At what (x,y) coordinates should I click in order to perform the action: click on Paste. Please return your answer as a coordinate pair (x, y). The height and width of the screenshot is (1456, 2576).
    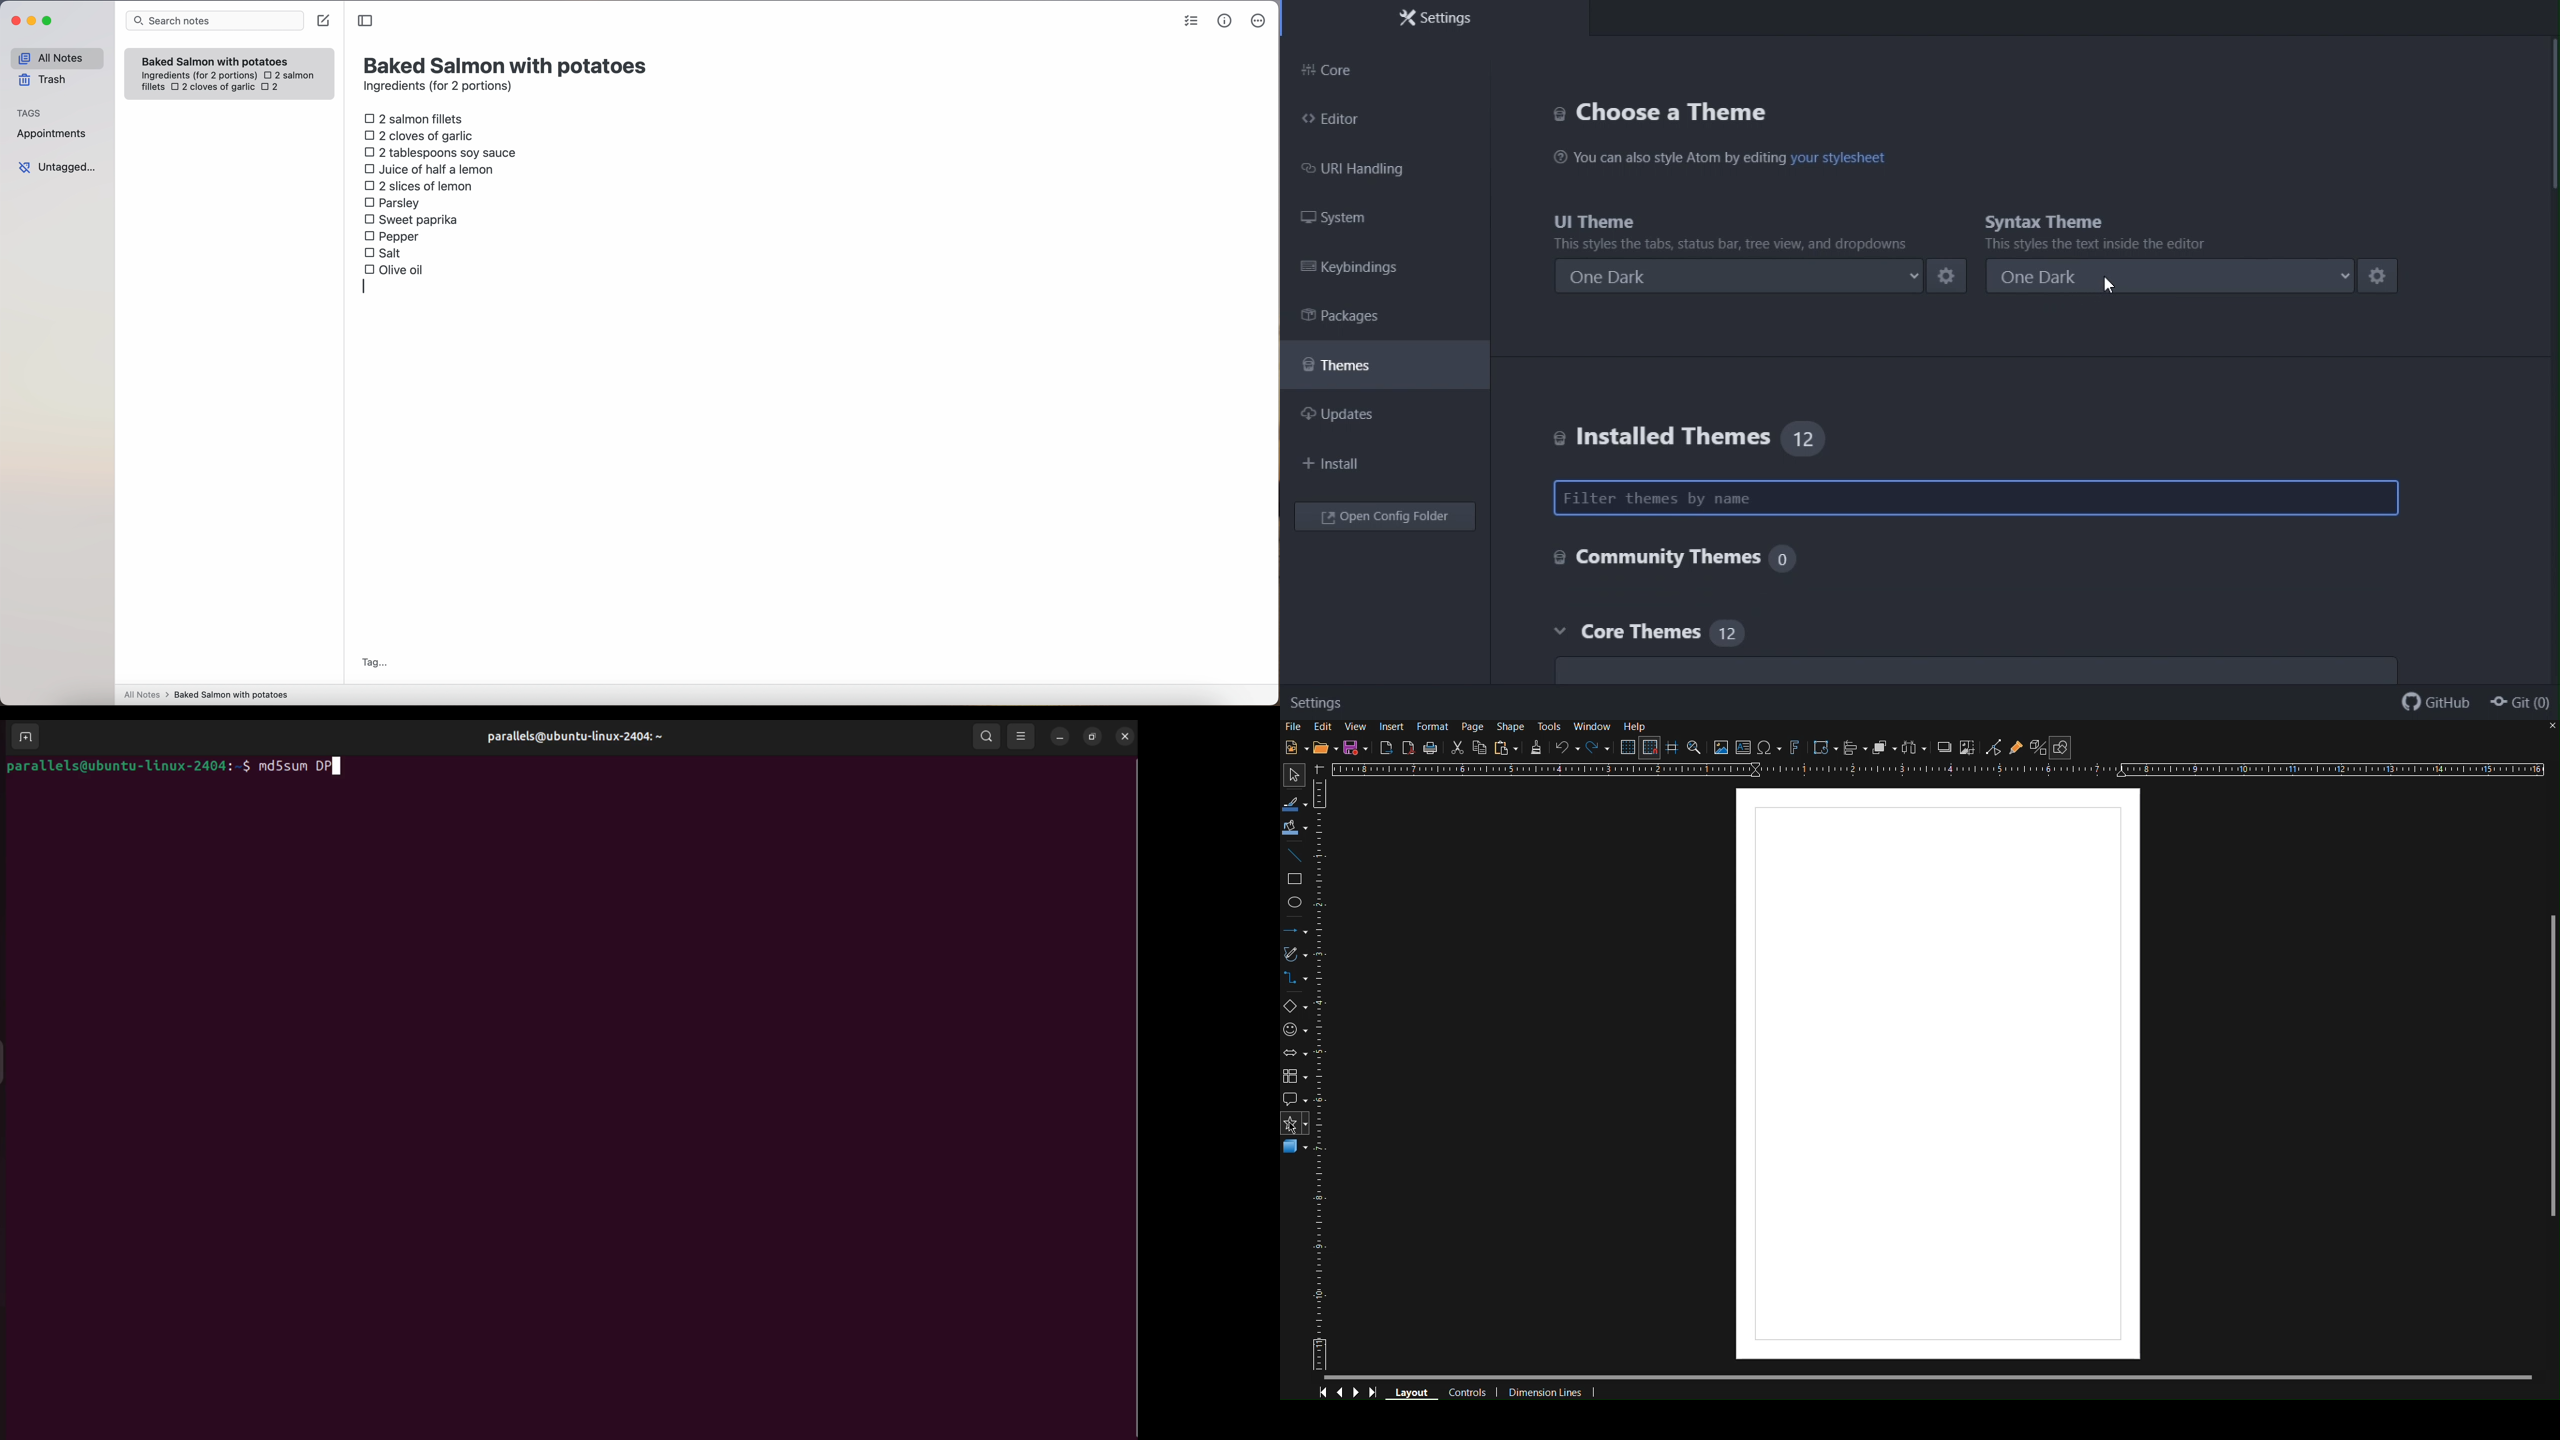
    Looking at the image, I should click on (1505, 748).